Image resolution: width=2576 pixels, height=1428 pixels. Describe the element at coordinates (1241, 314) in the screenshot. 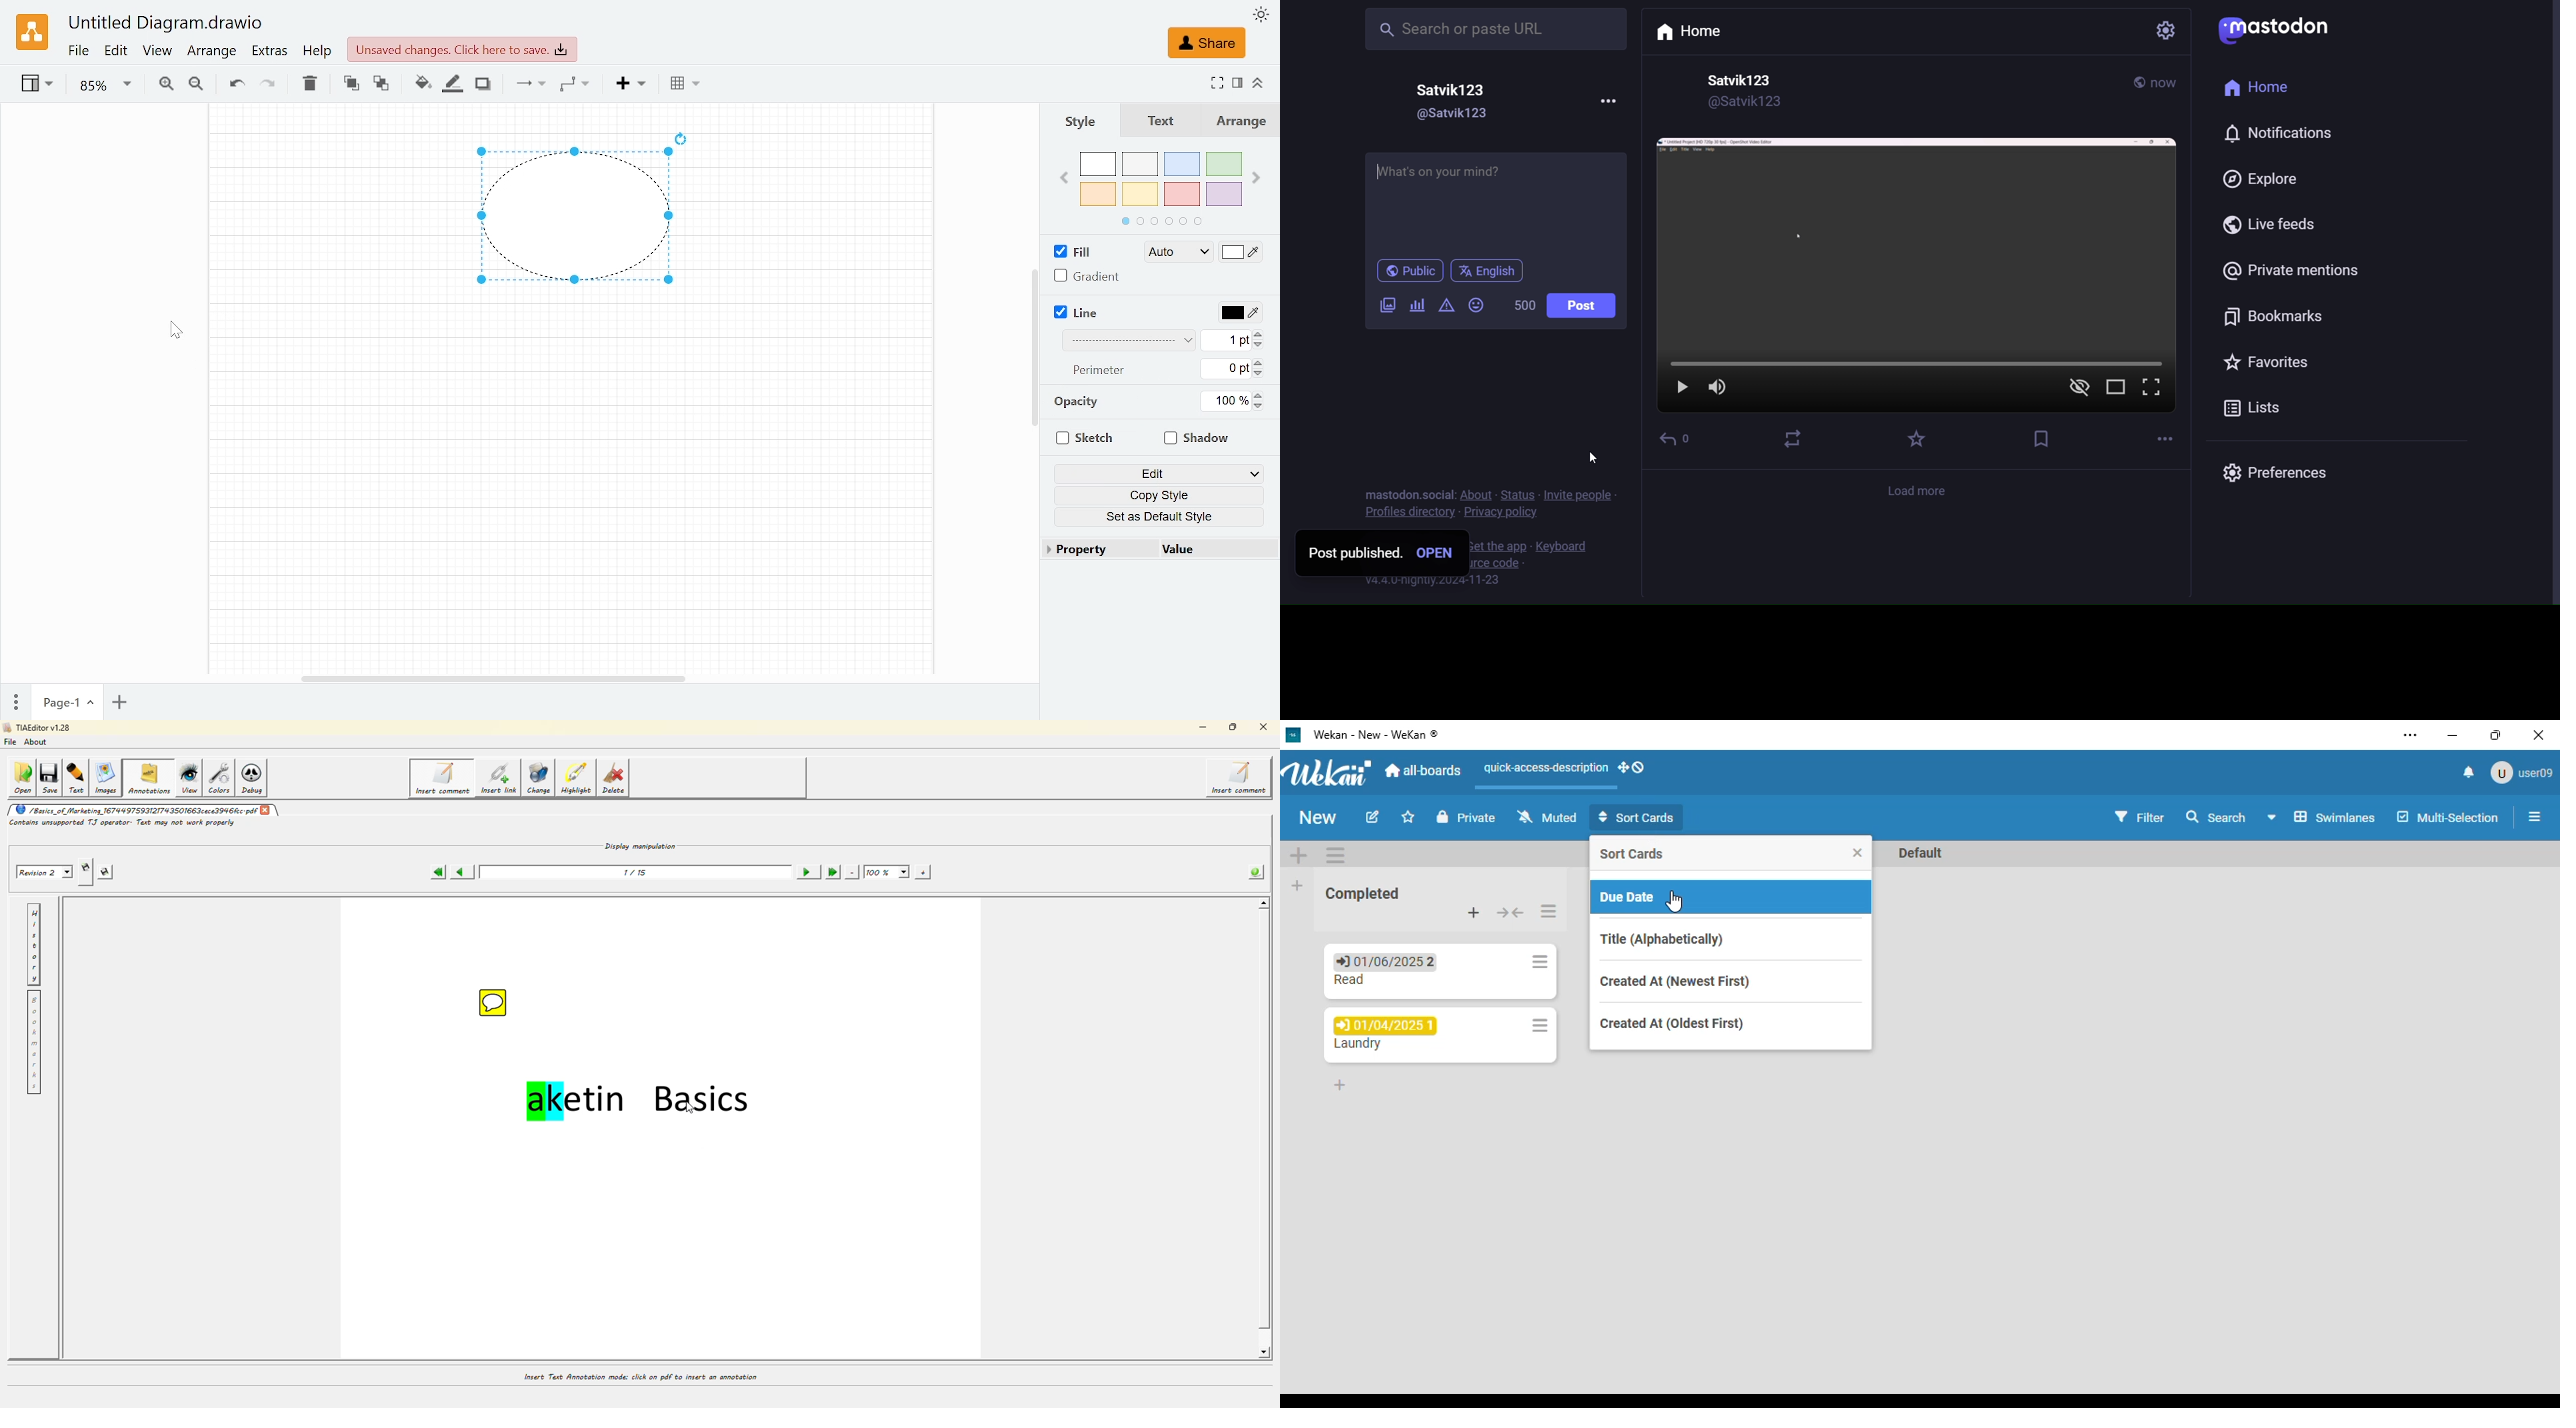

I see `Line color` at that location.